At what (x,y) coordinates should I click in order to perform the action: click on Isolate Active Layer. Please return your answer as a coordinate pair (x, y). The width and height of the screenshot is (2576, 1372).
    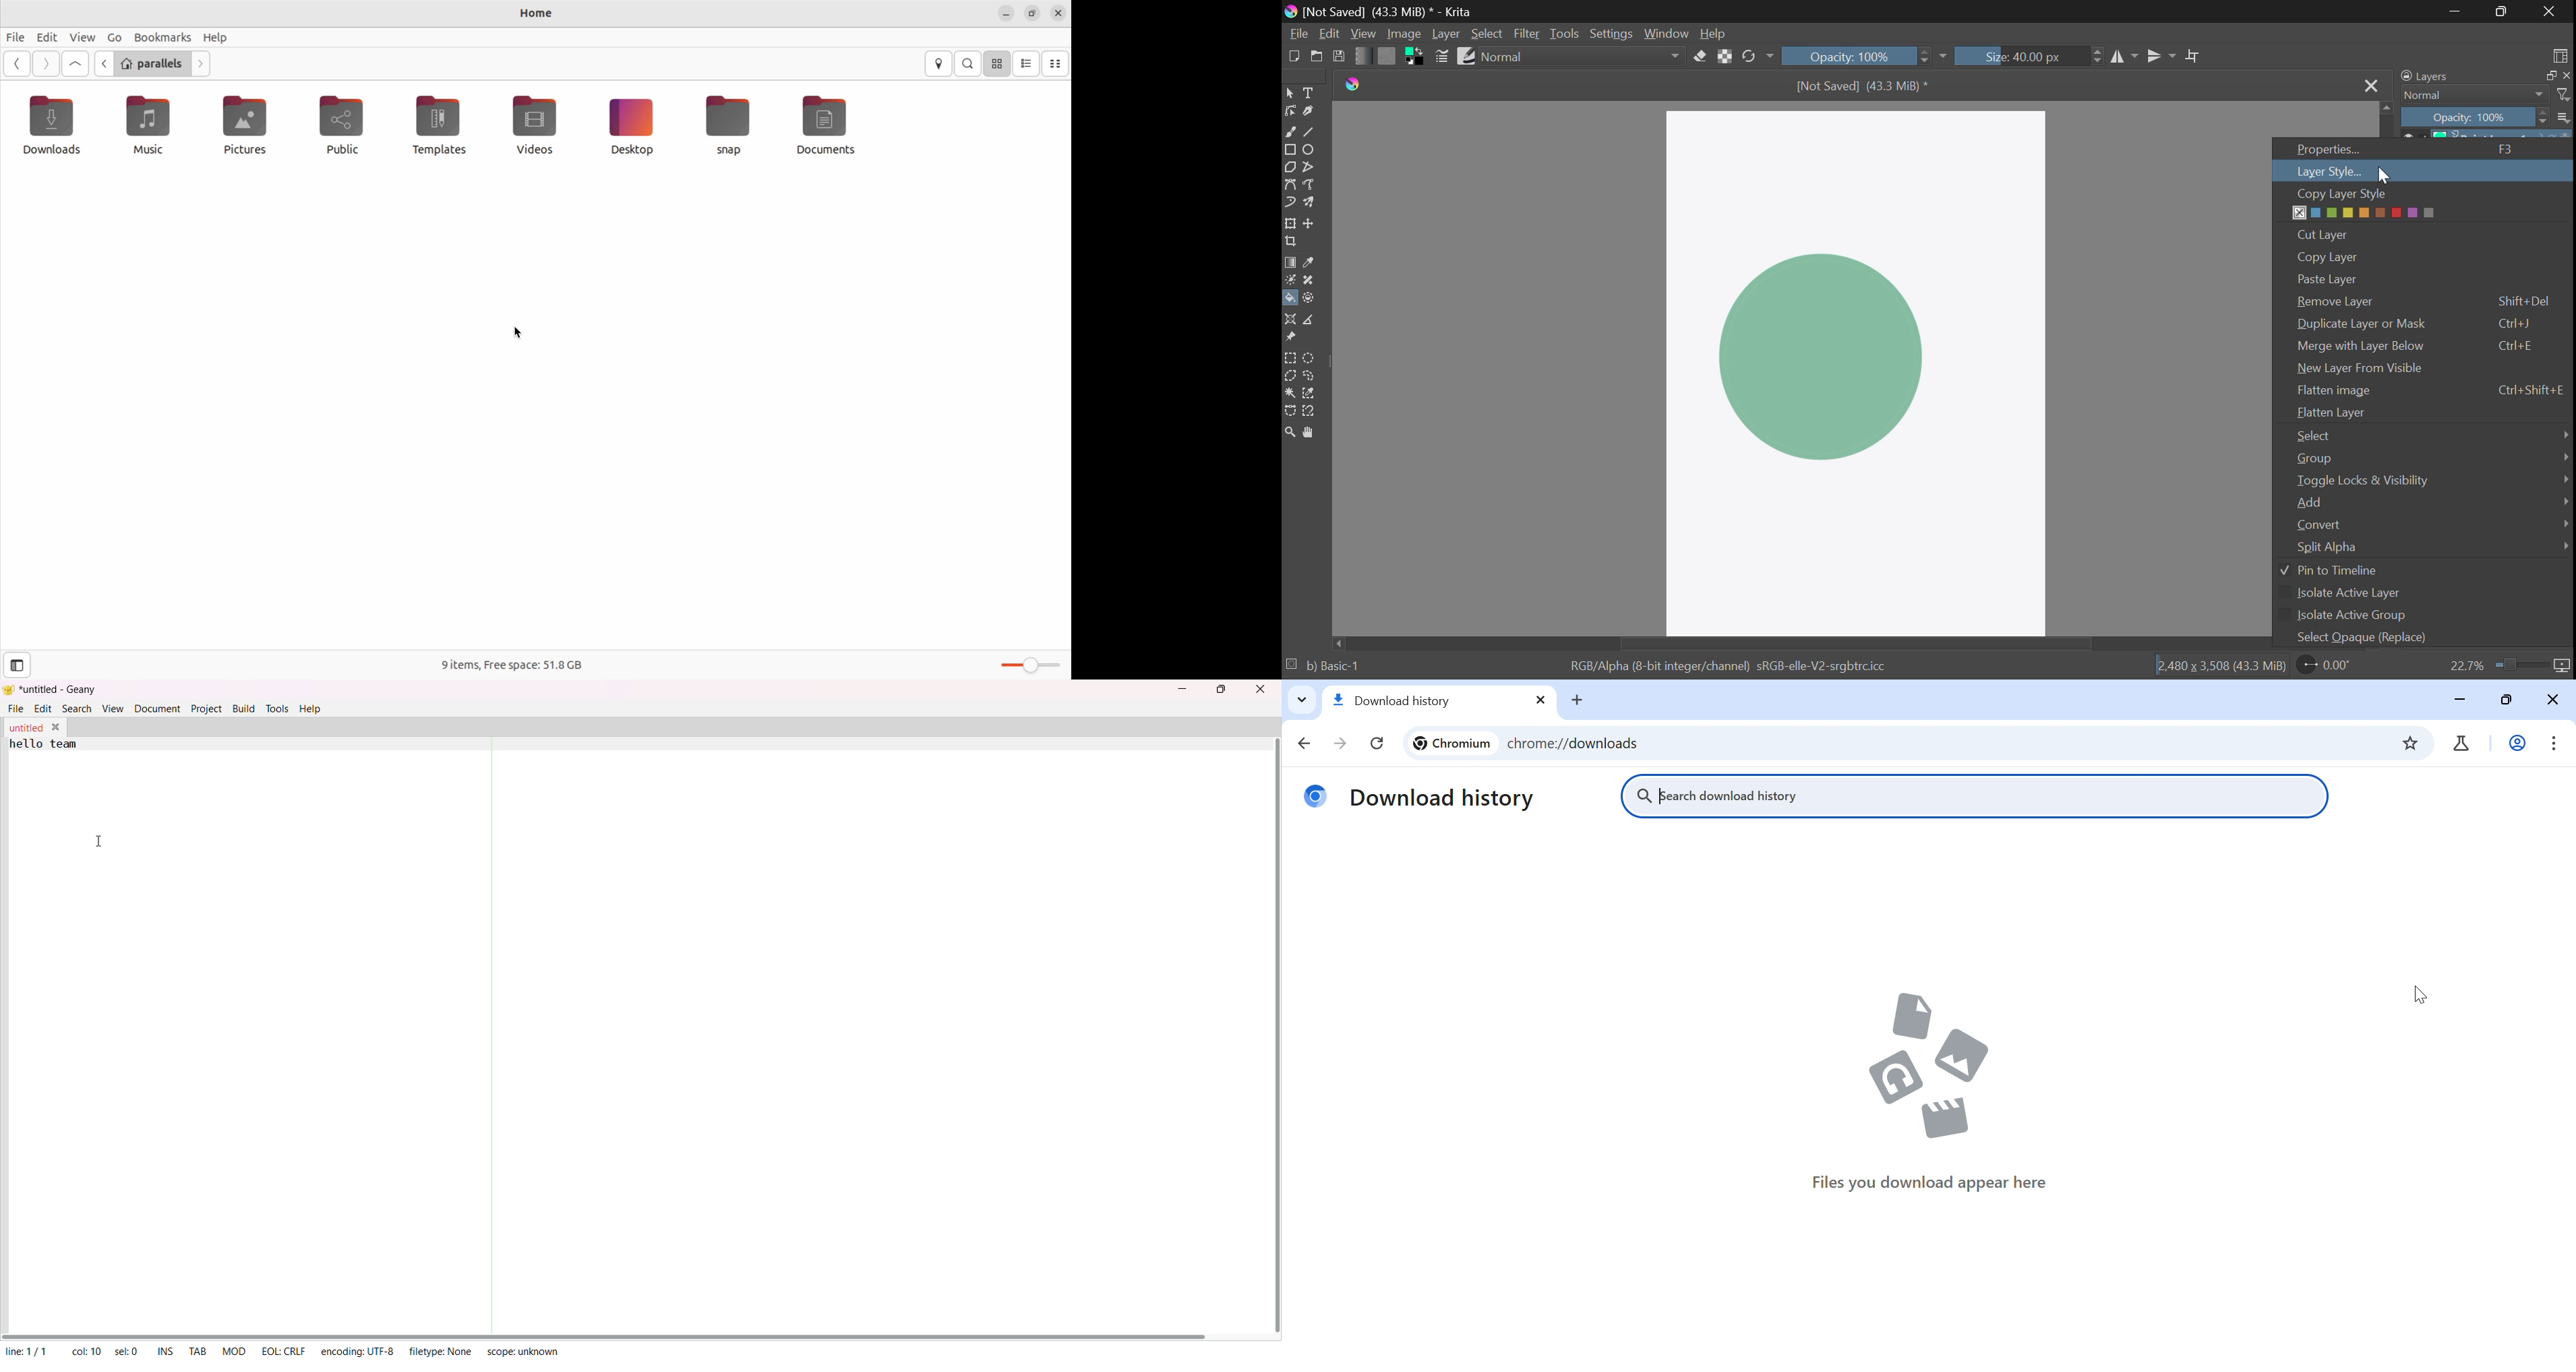
    Looking at the image, I should click on (2343, 593).